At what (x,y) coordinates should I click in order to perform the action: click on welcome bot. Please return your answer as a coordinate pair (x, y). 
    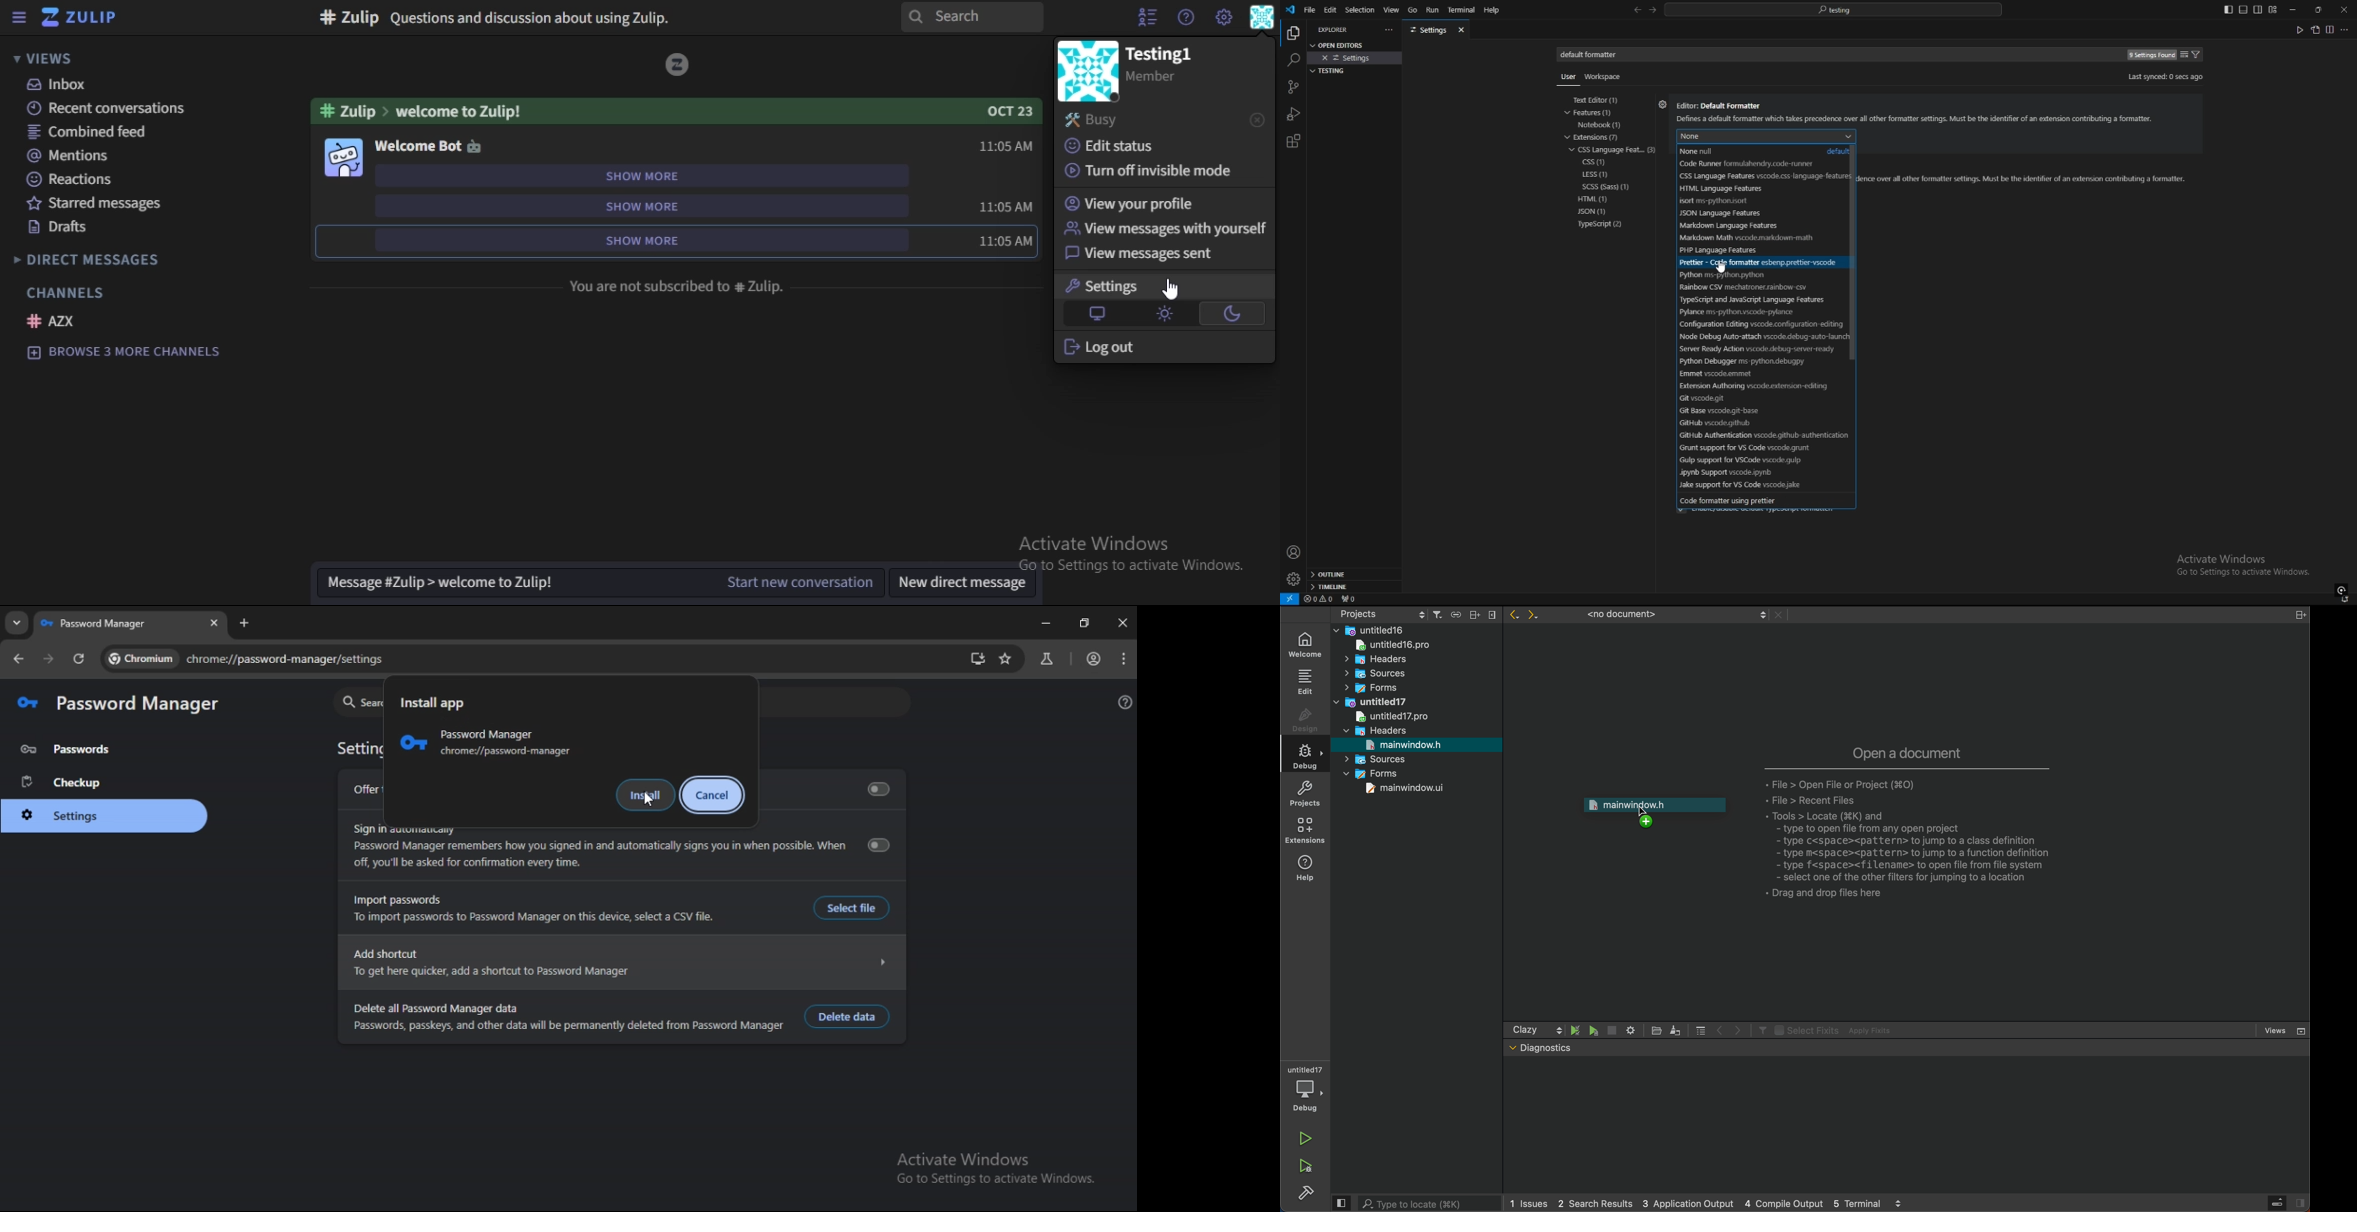
    Looking at the image, I should click on (430, 147).